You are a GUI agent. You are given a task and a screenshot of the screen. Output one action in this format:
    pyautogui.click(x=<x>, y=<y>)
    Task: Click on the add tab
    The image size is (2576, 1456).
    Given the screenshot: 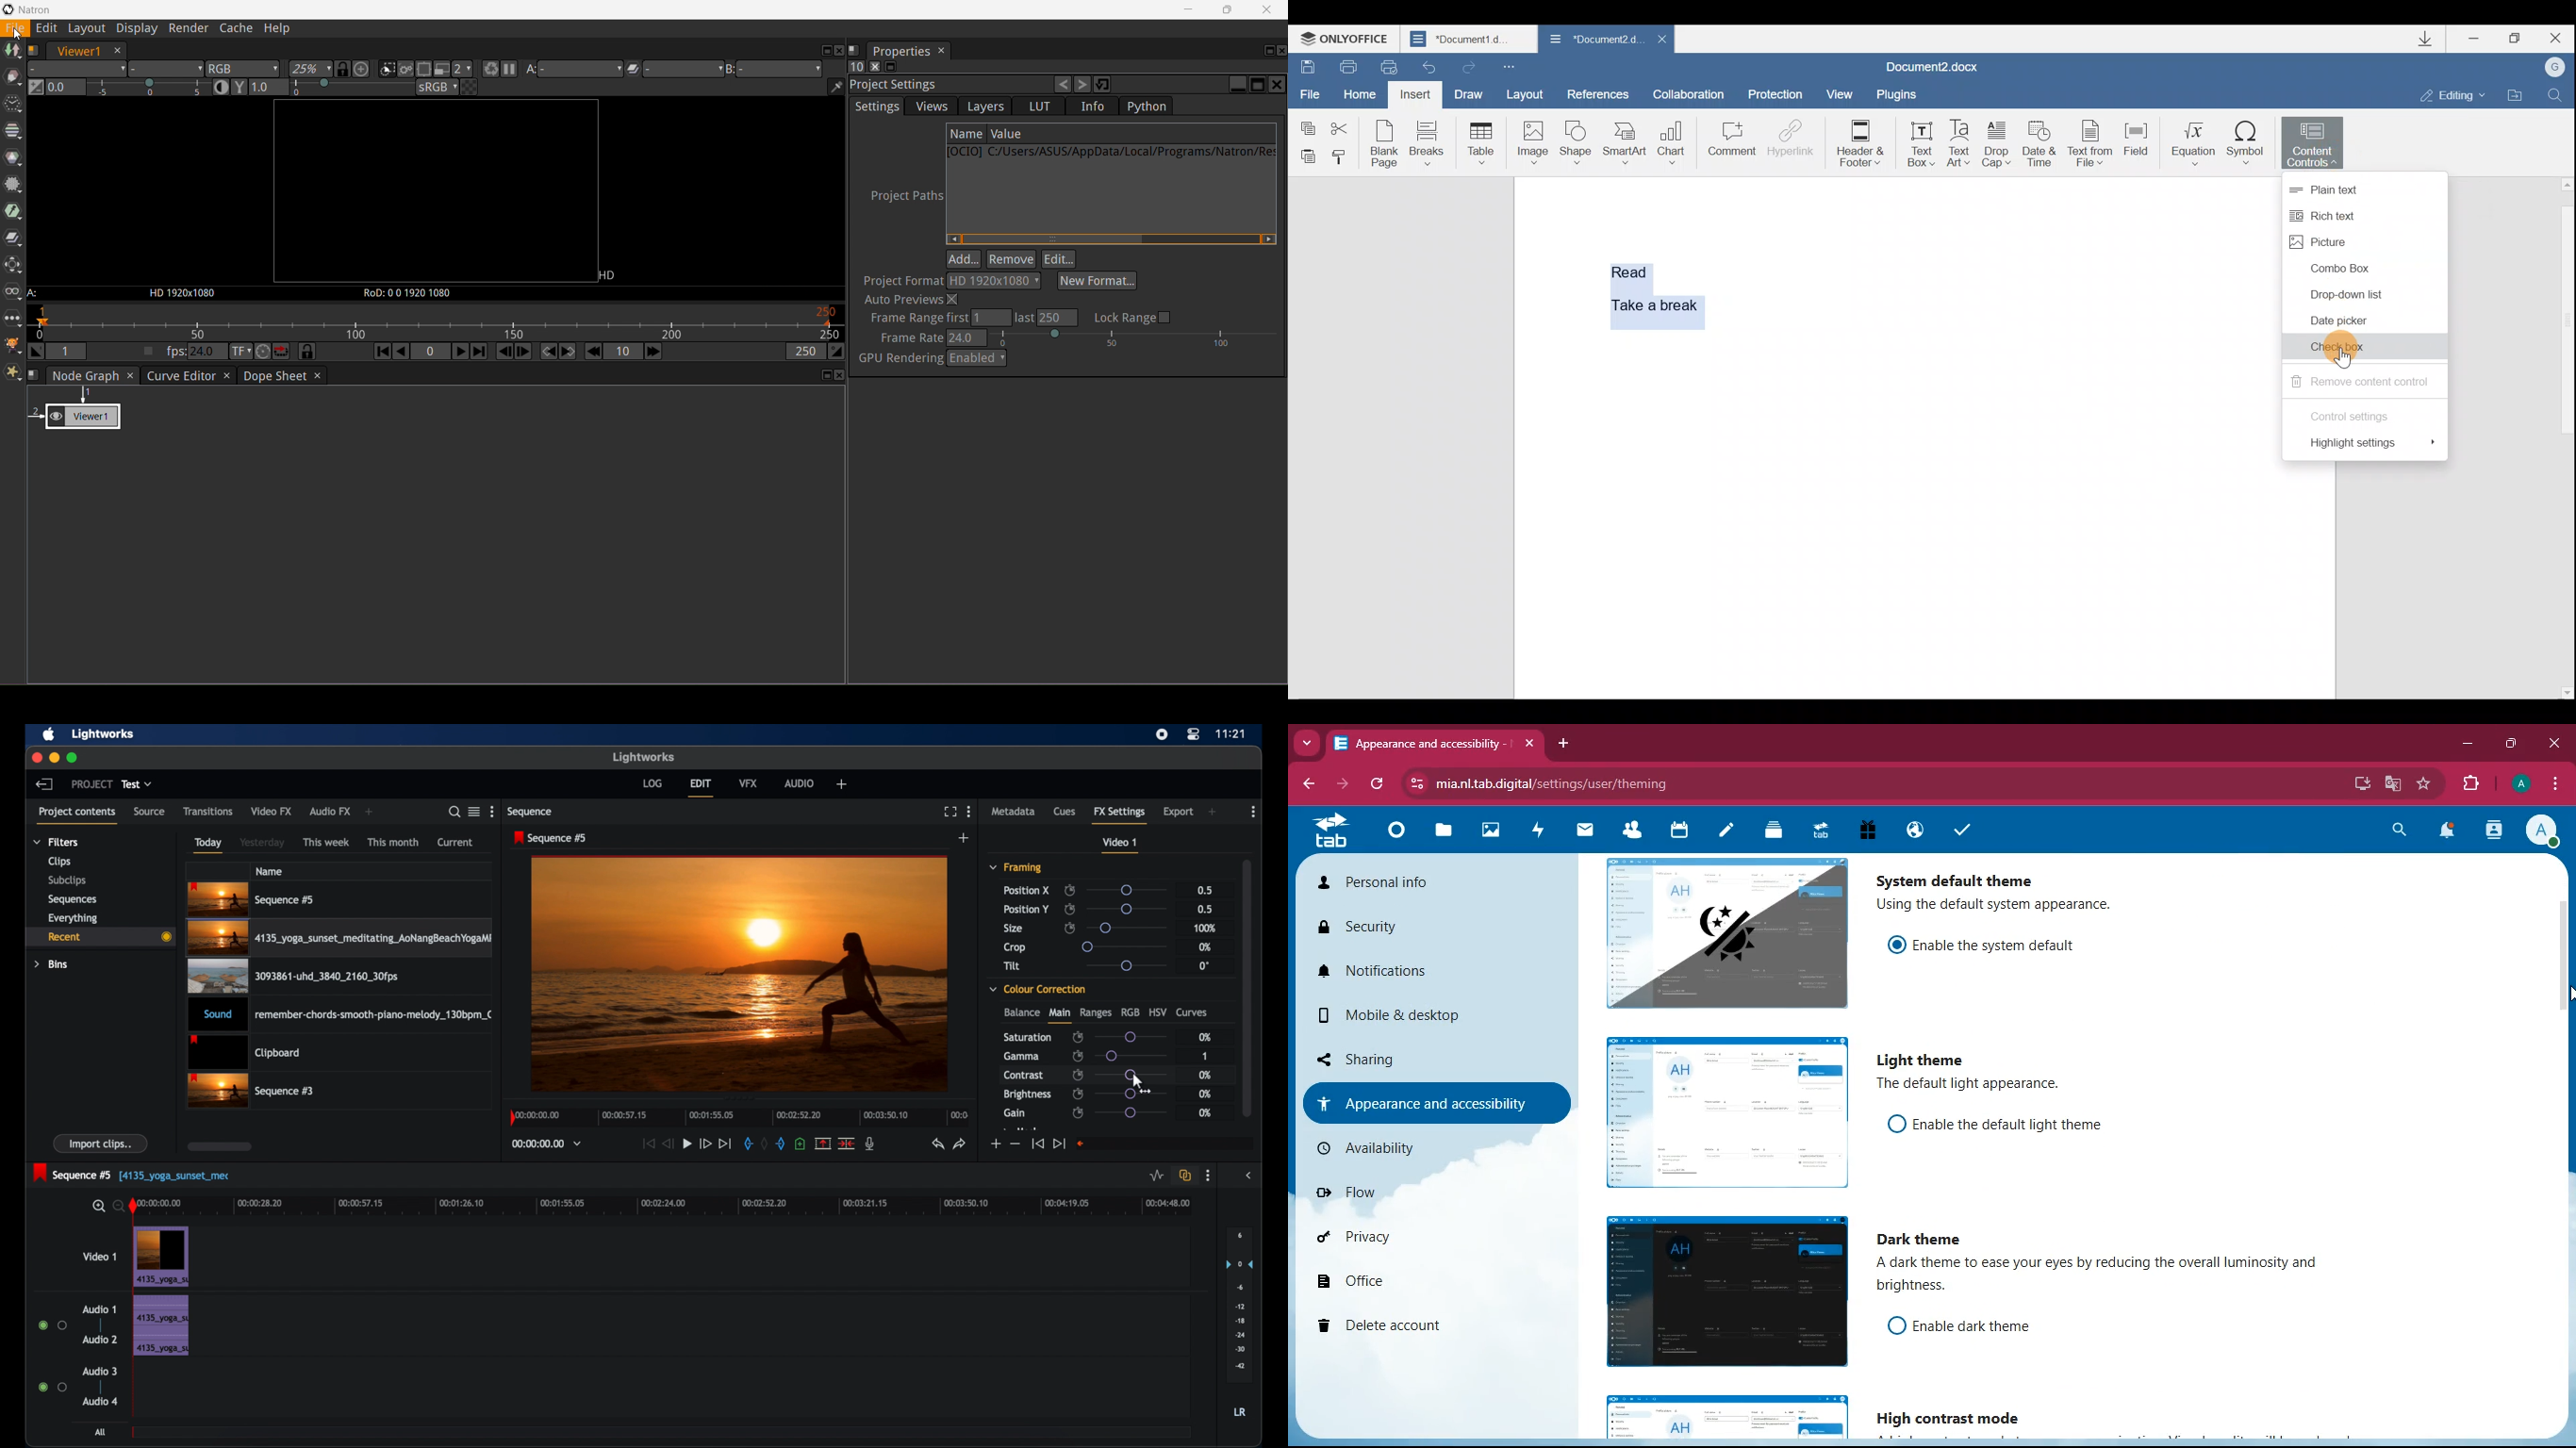 What is the action you would take?
    pyautogui.click(x=1565, y=744)
    